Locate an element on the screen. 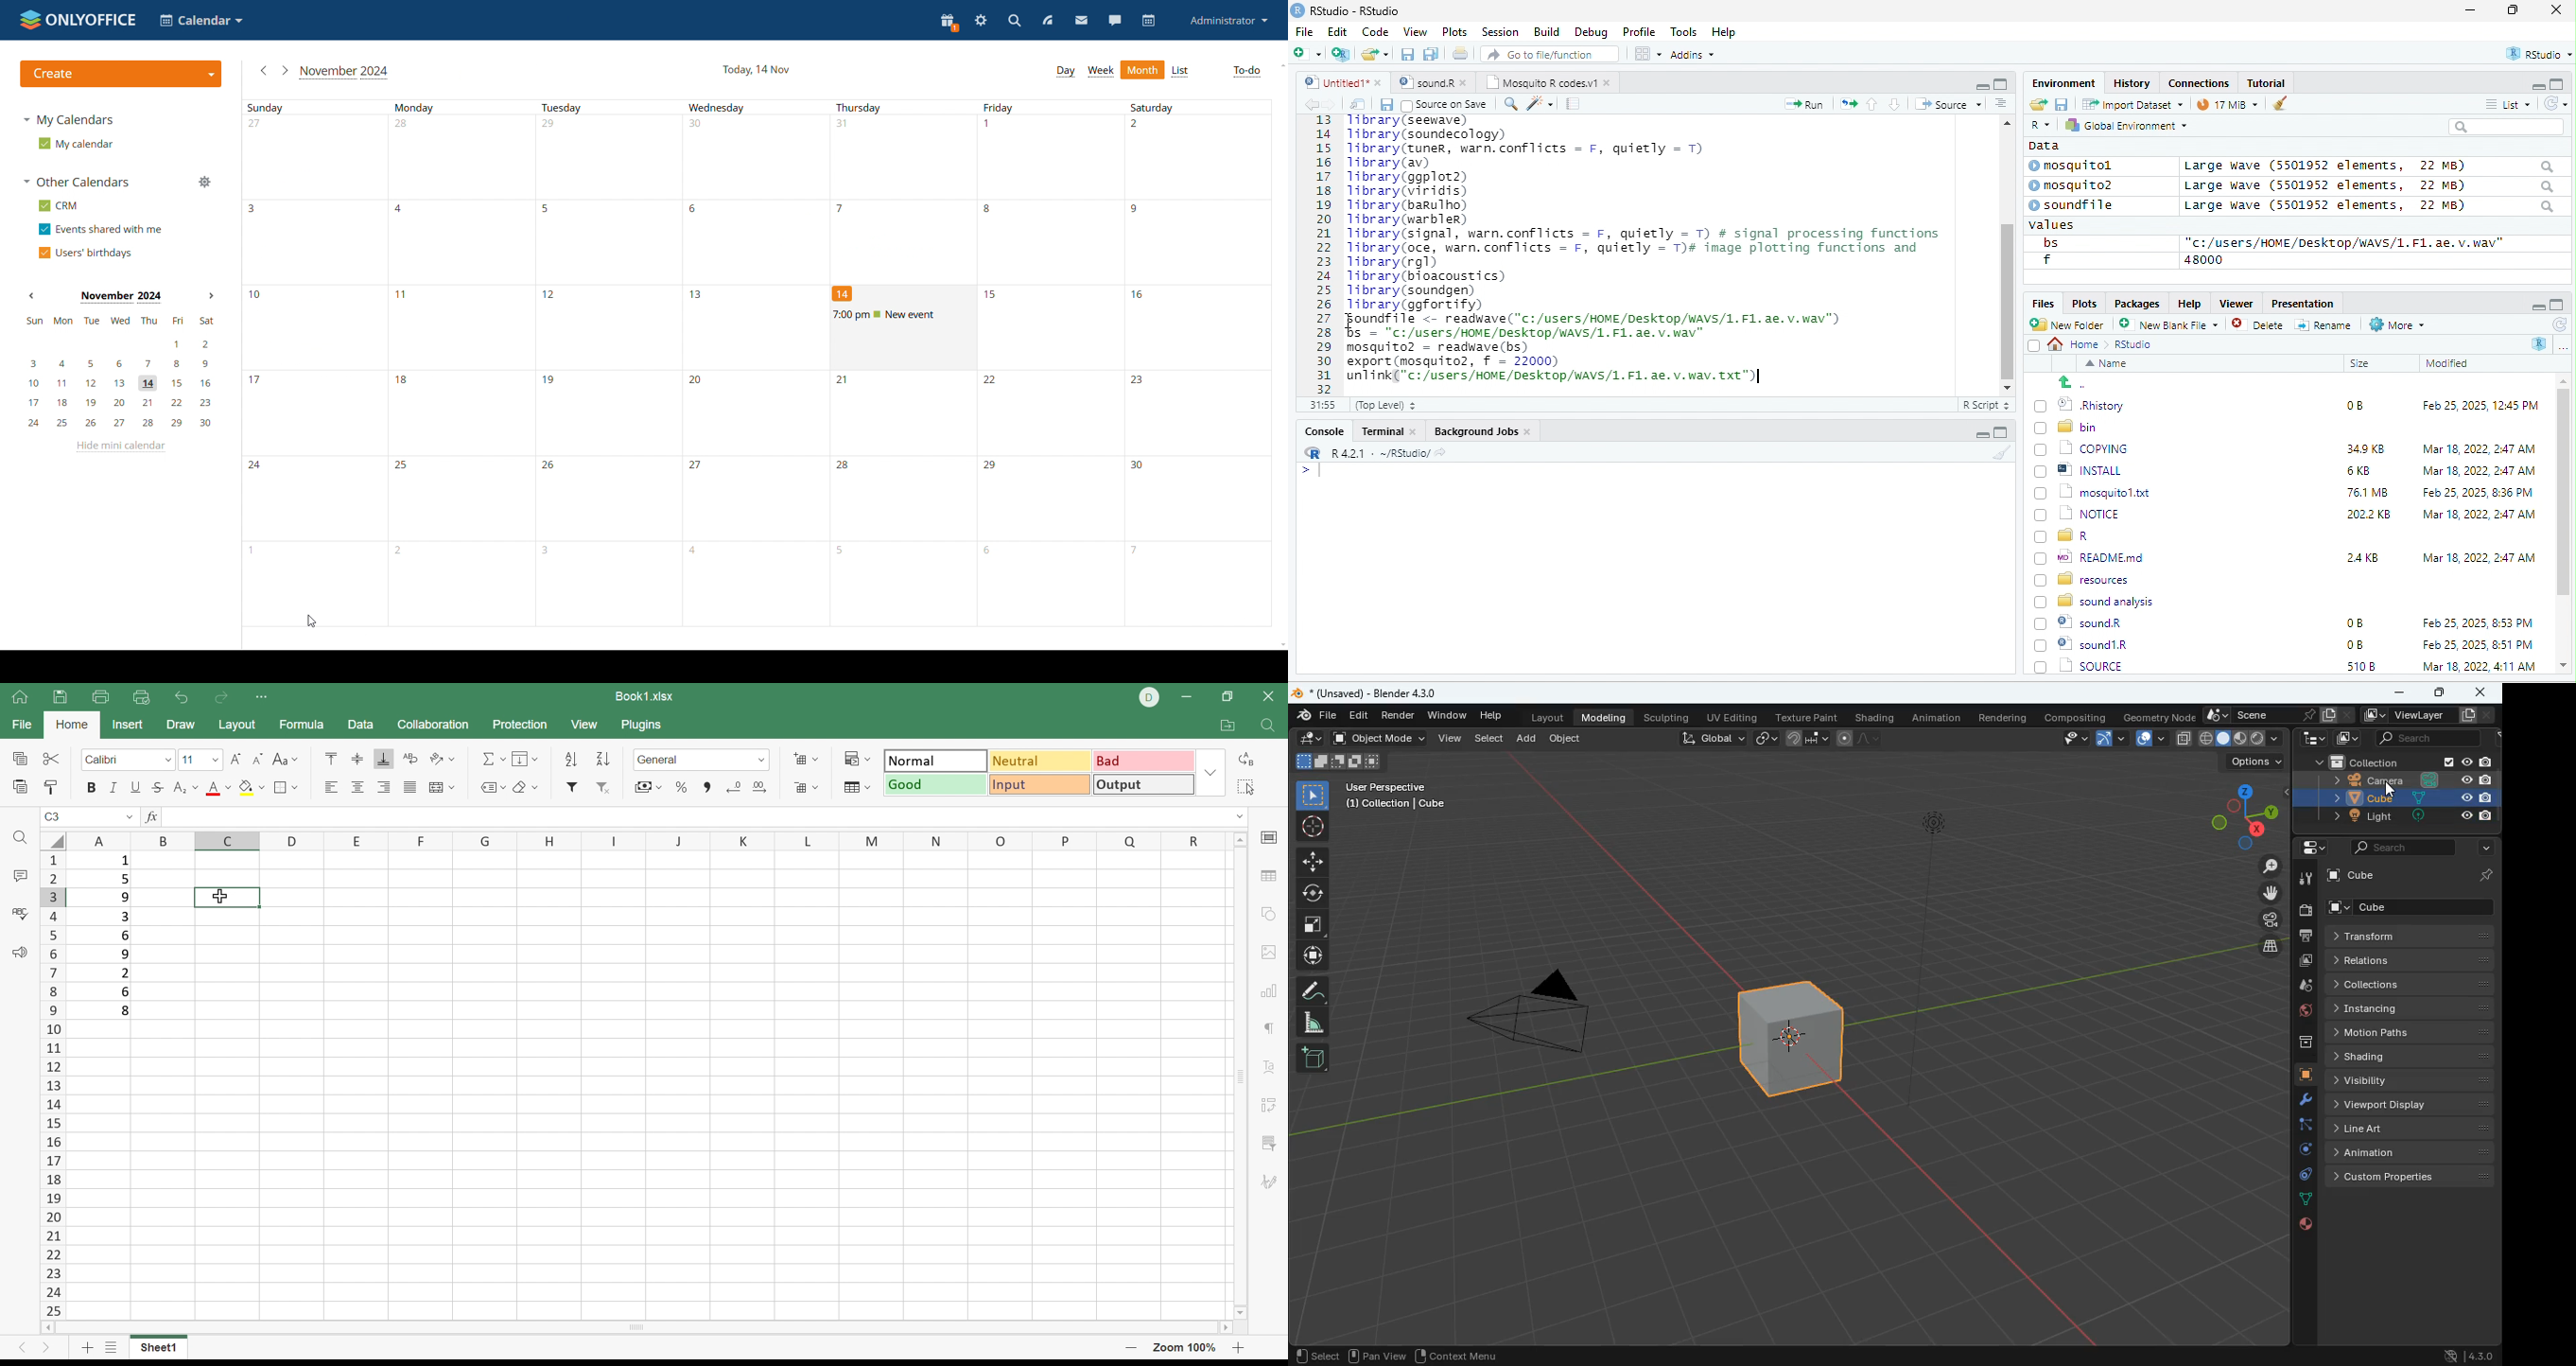 The width and height of the screenshot is (2576, 1372). Change case is located at coordinates (286, 762).